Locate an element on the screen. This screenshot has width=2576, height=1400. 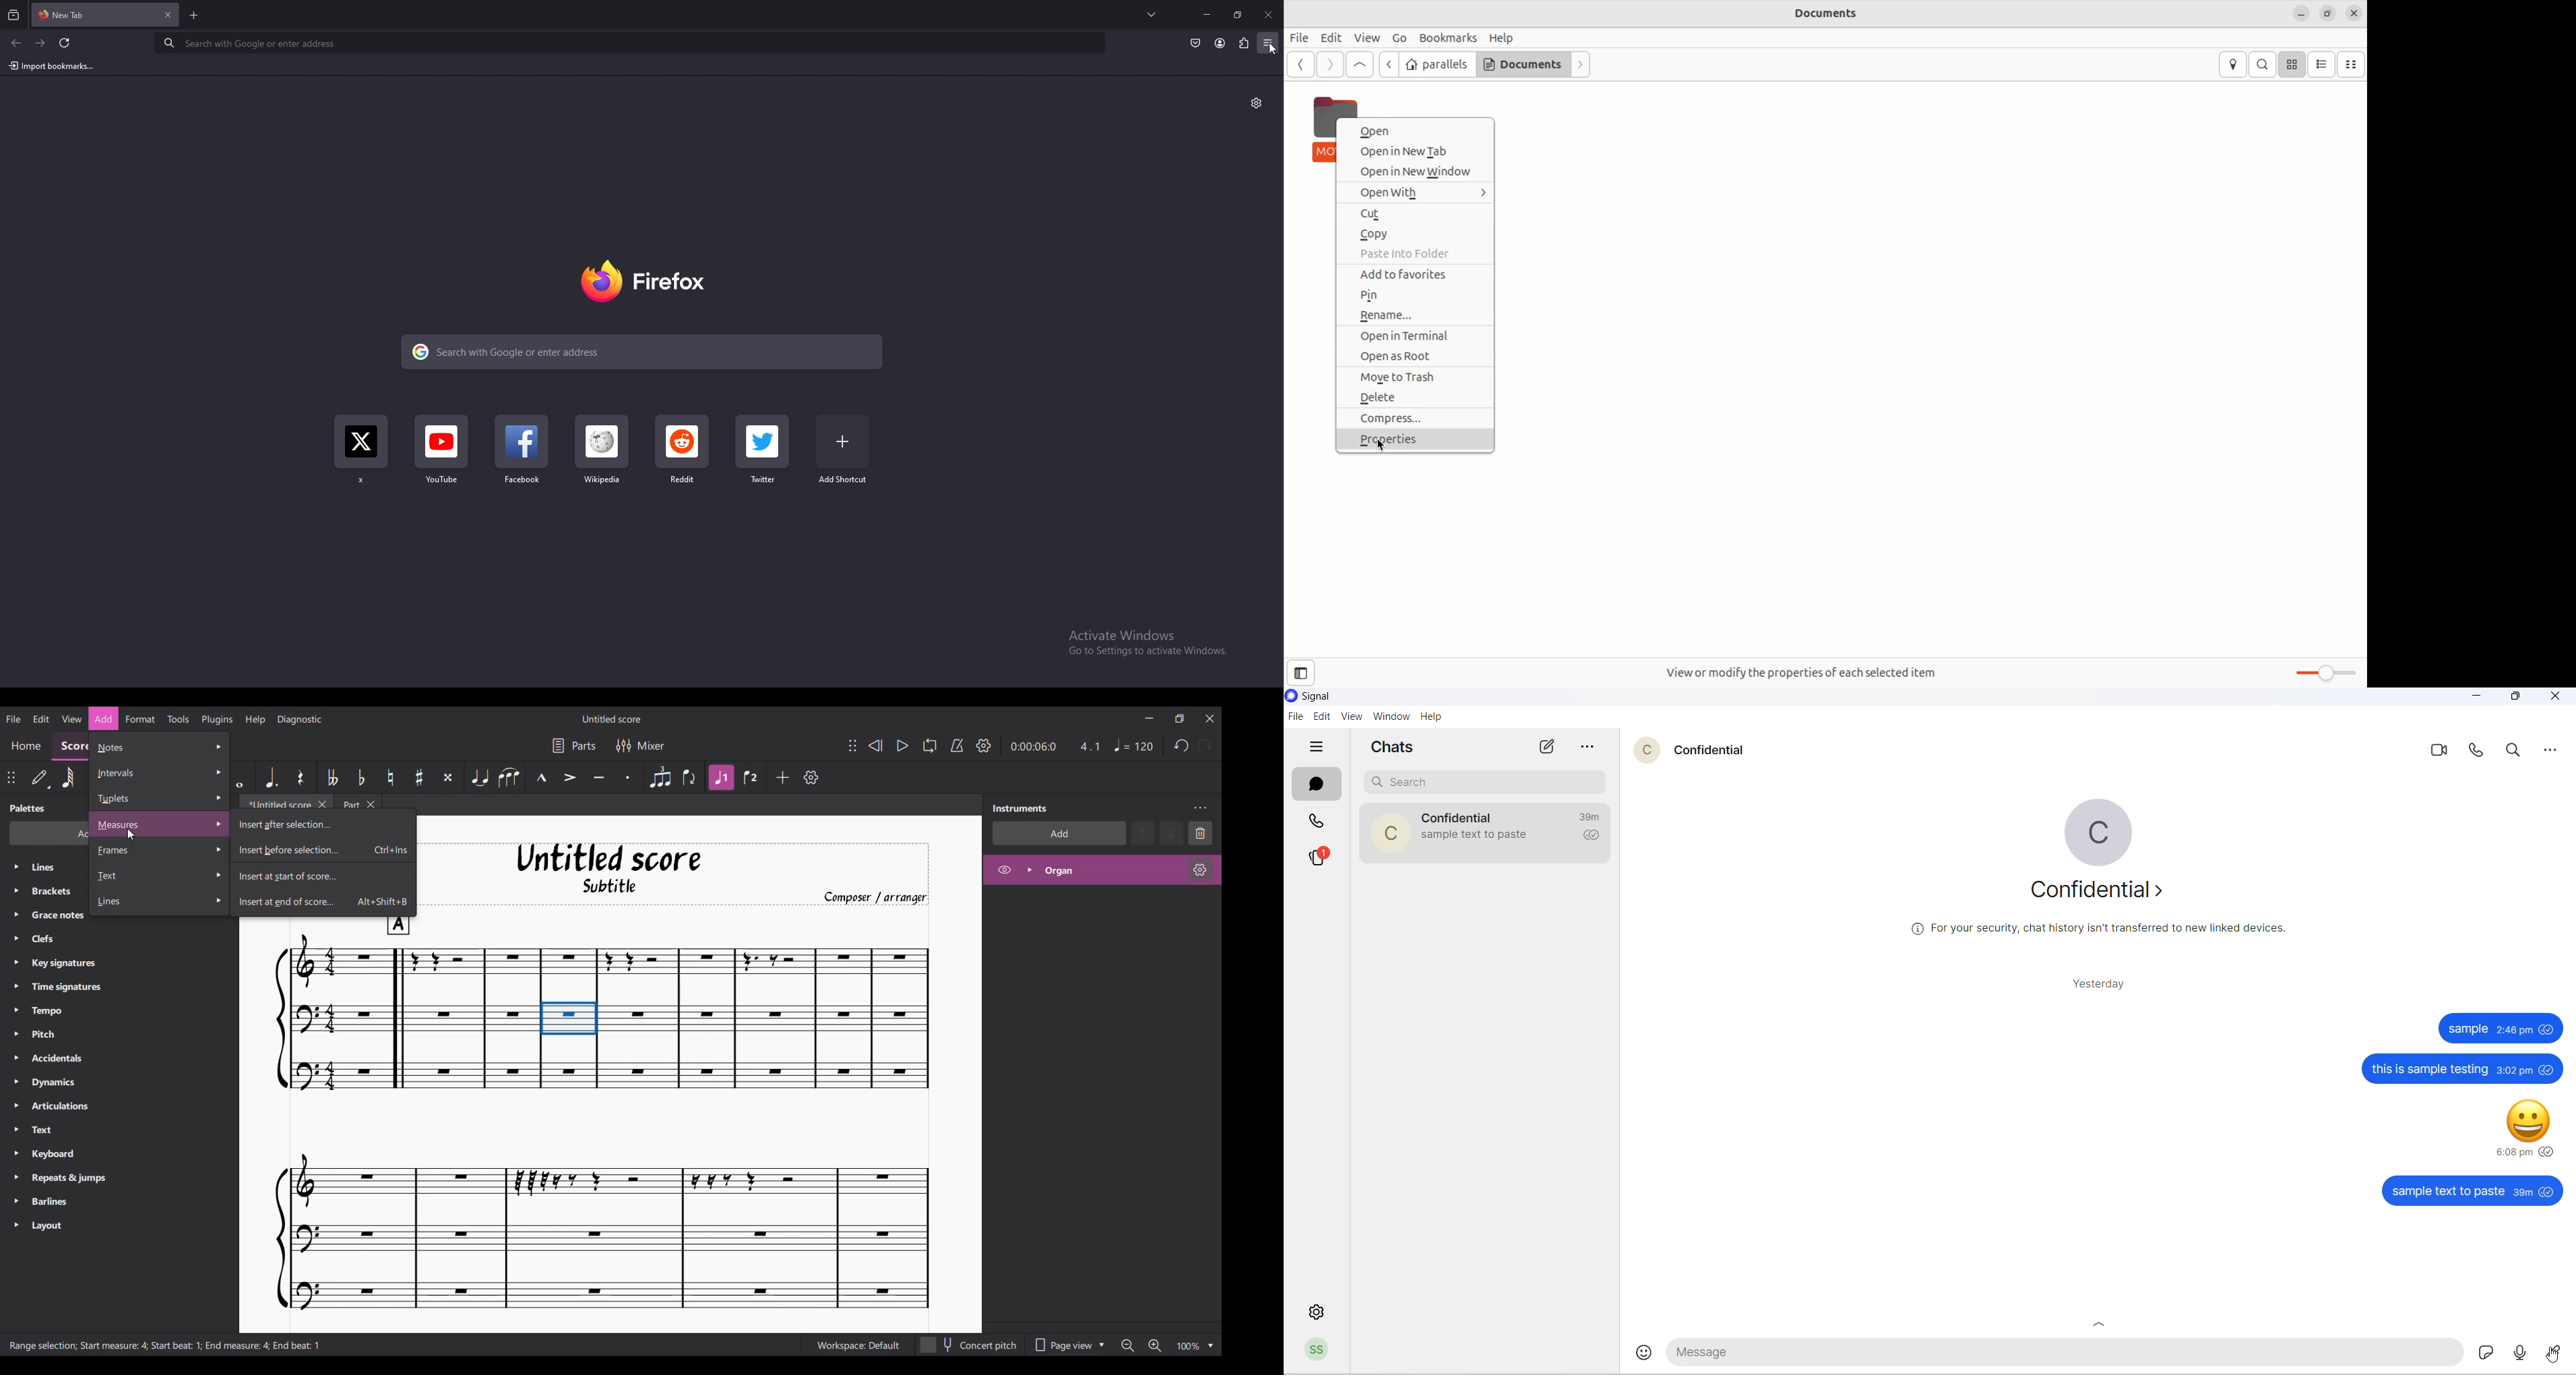
Augmentation dot is located at coordinates (272, 777).